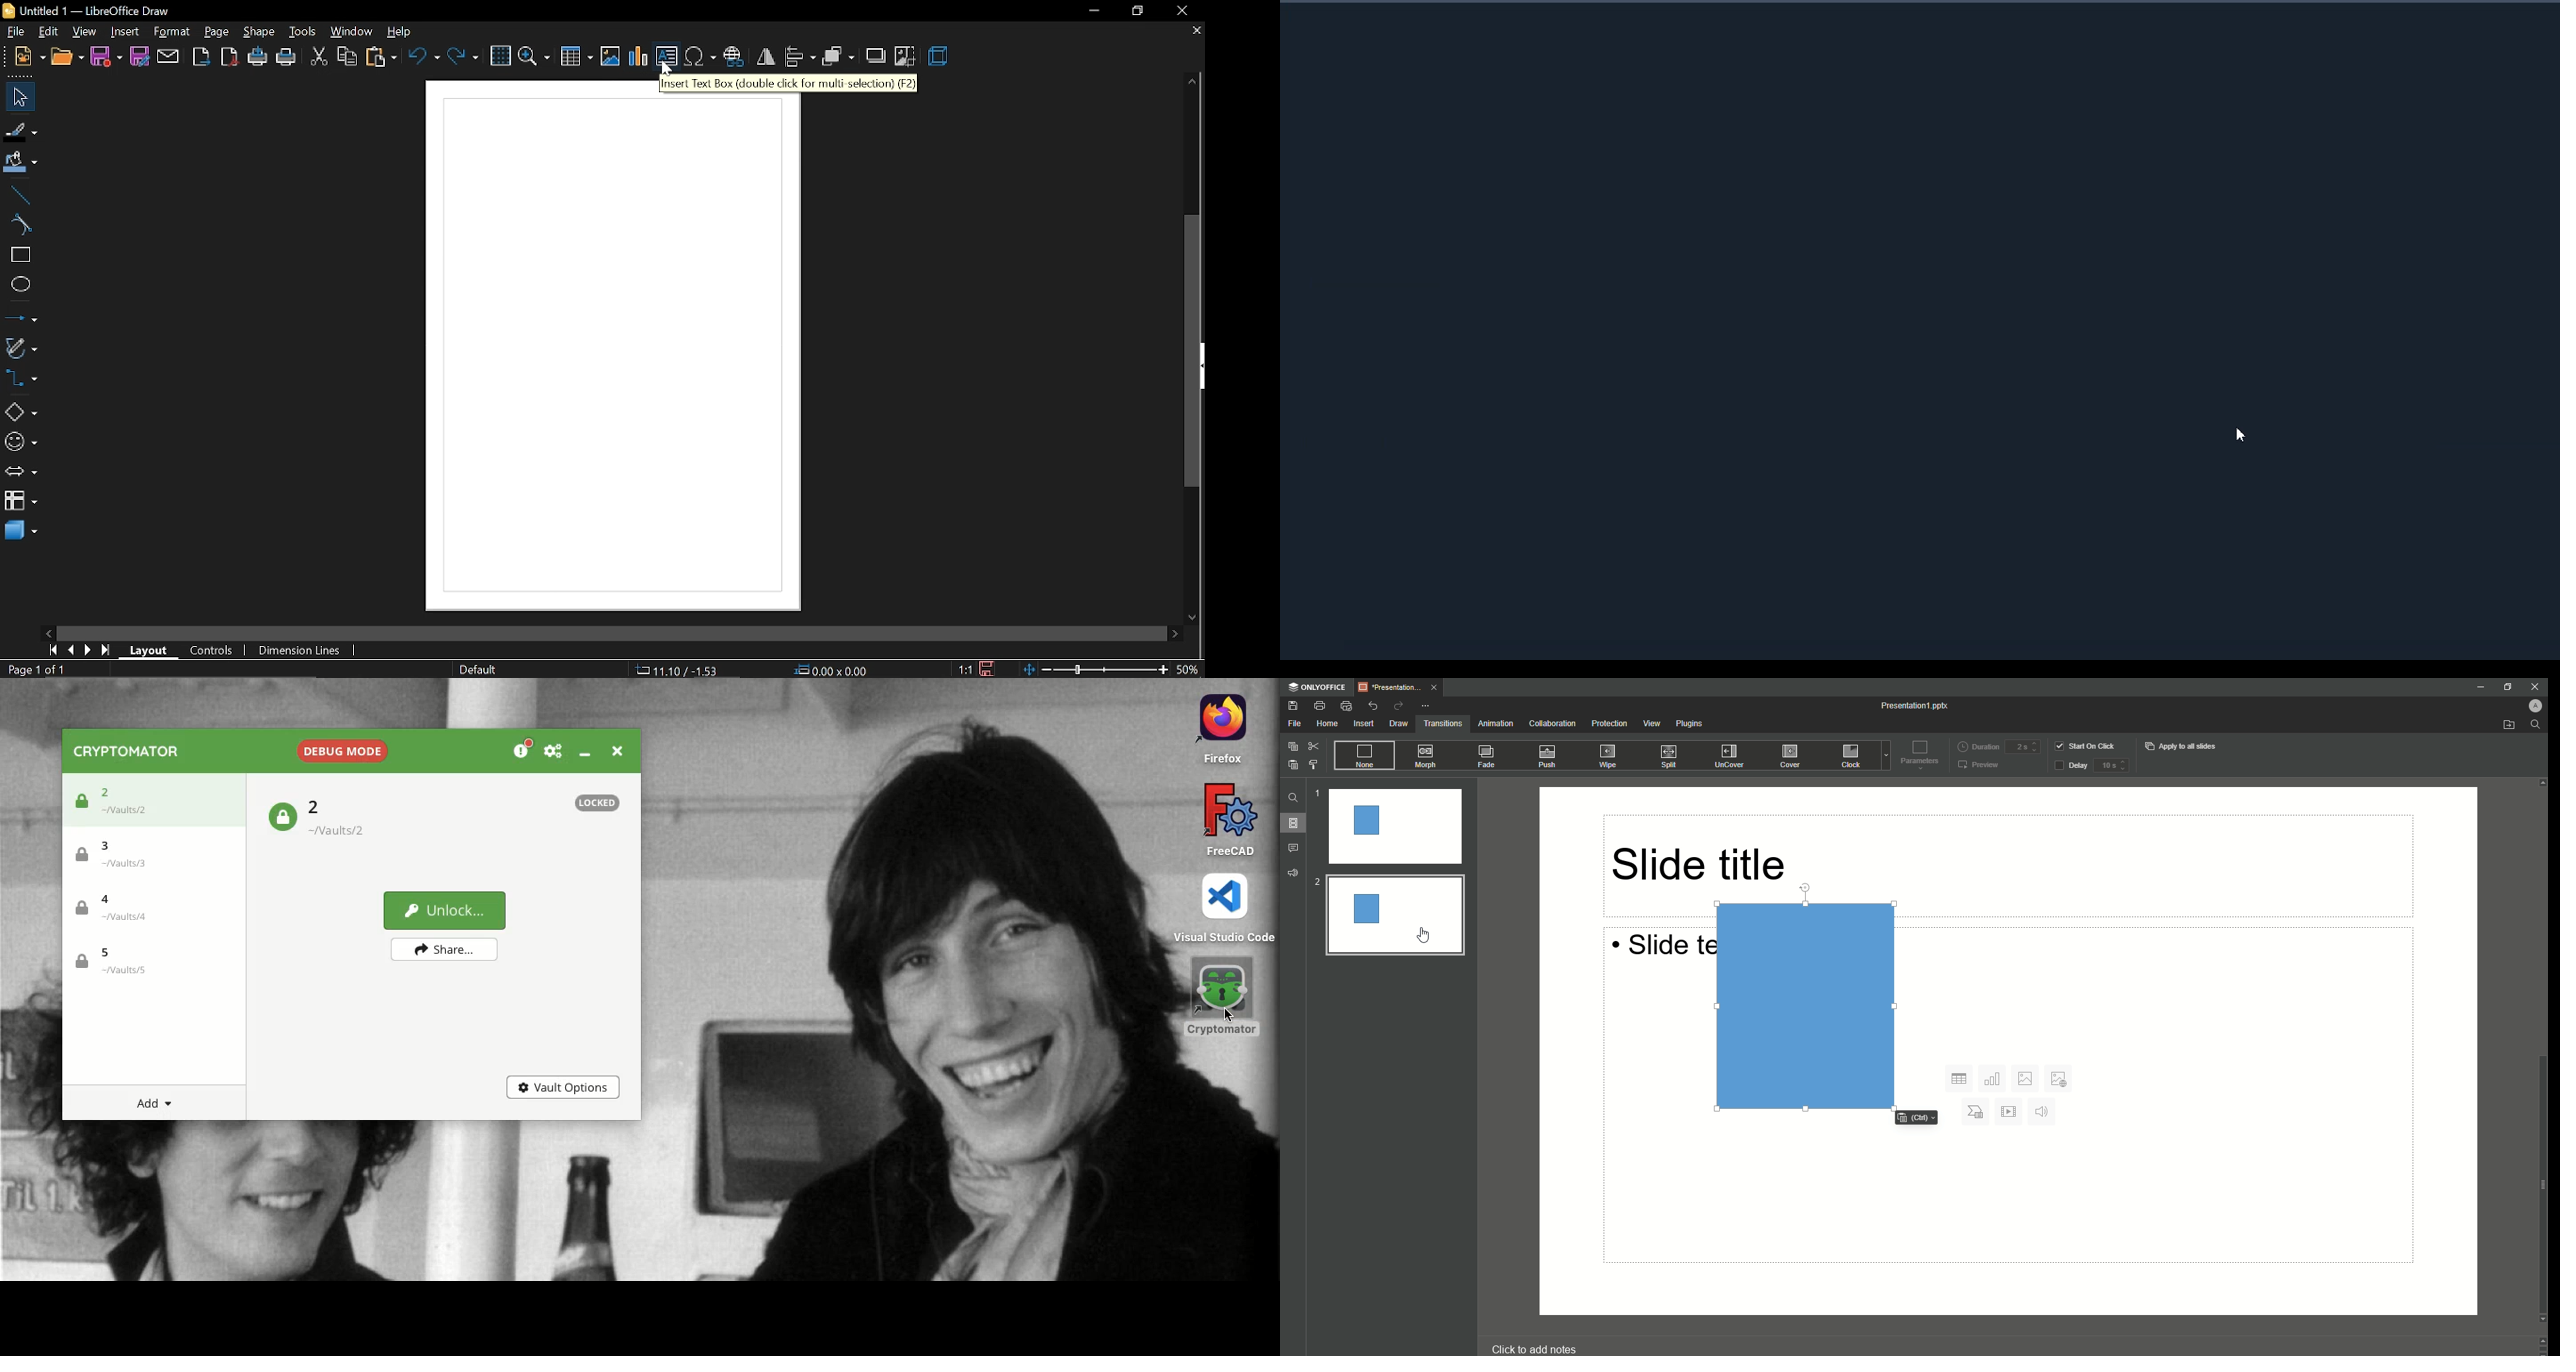 The image size is (2576, 1372). I want to click on insert text, so click(667, 58).